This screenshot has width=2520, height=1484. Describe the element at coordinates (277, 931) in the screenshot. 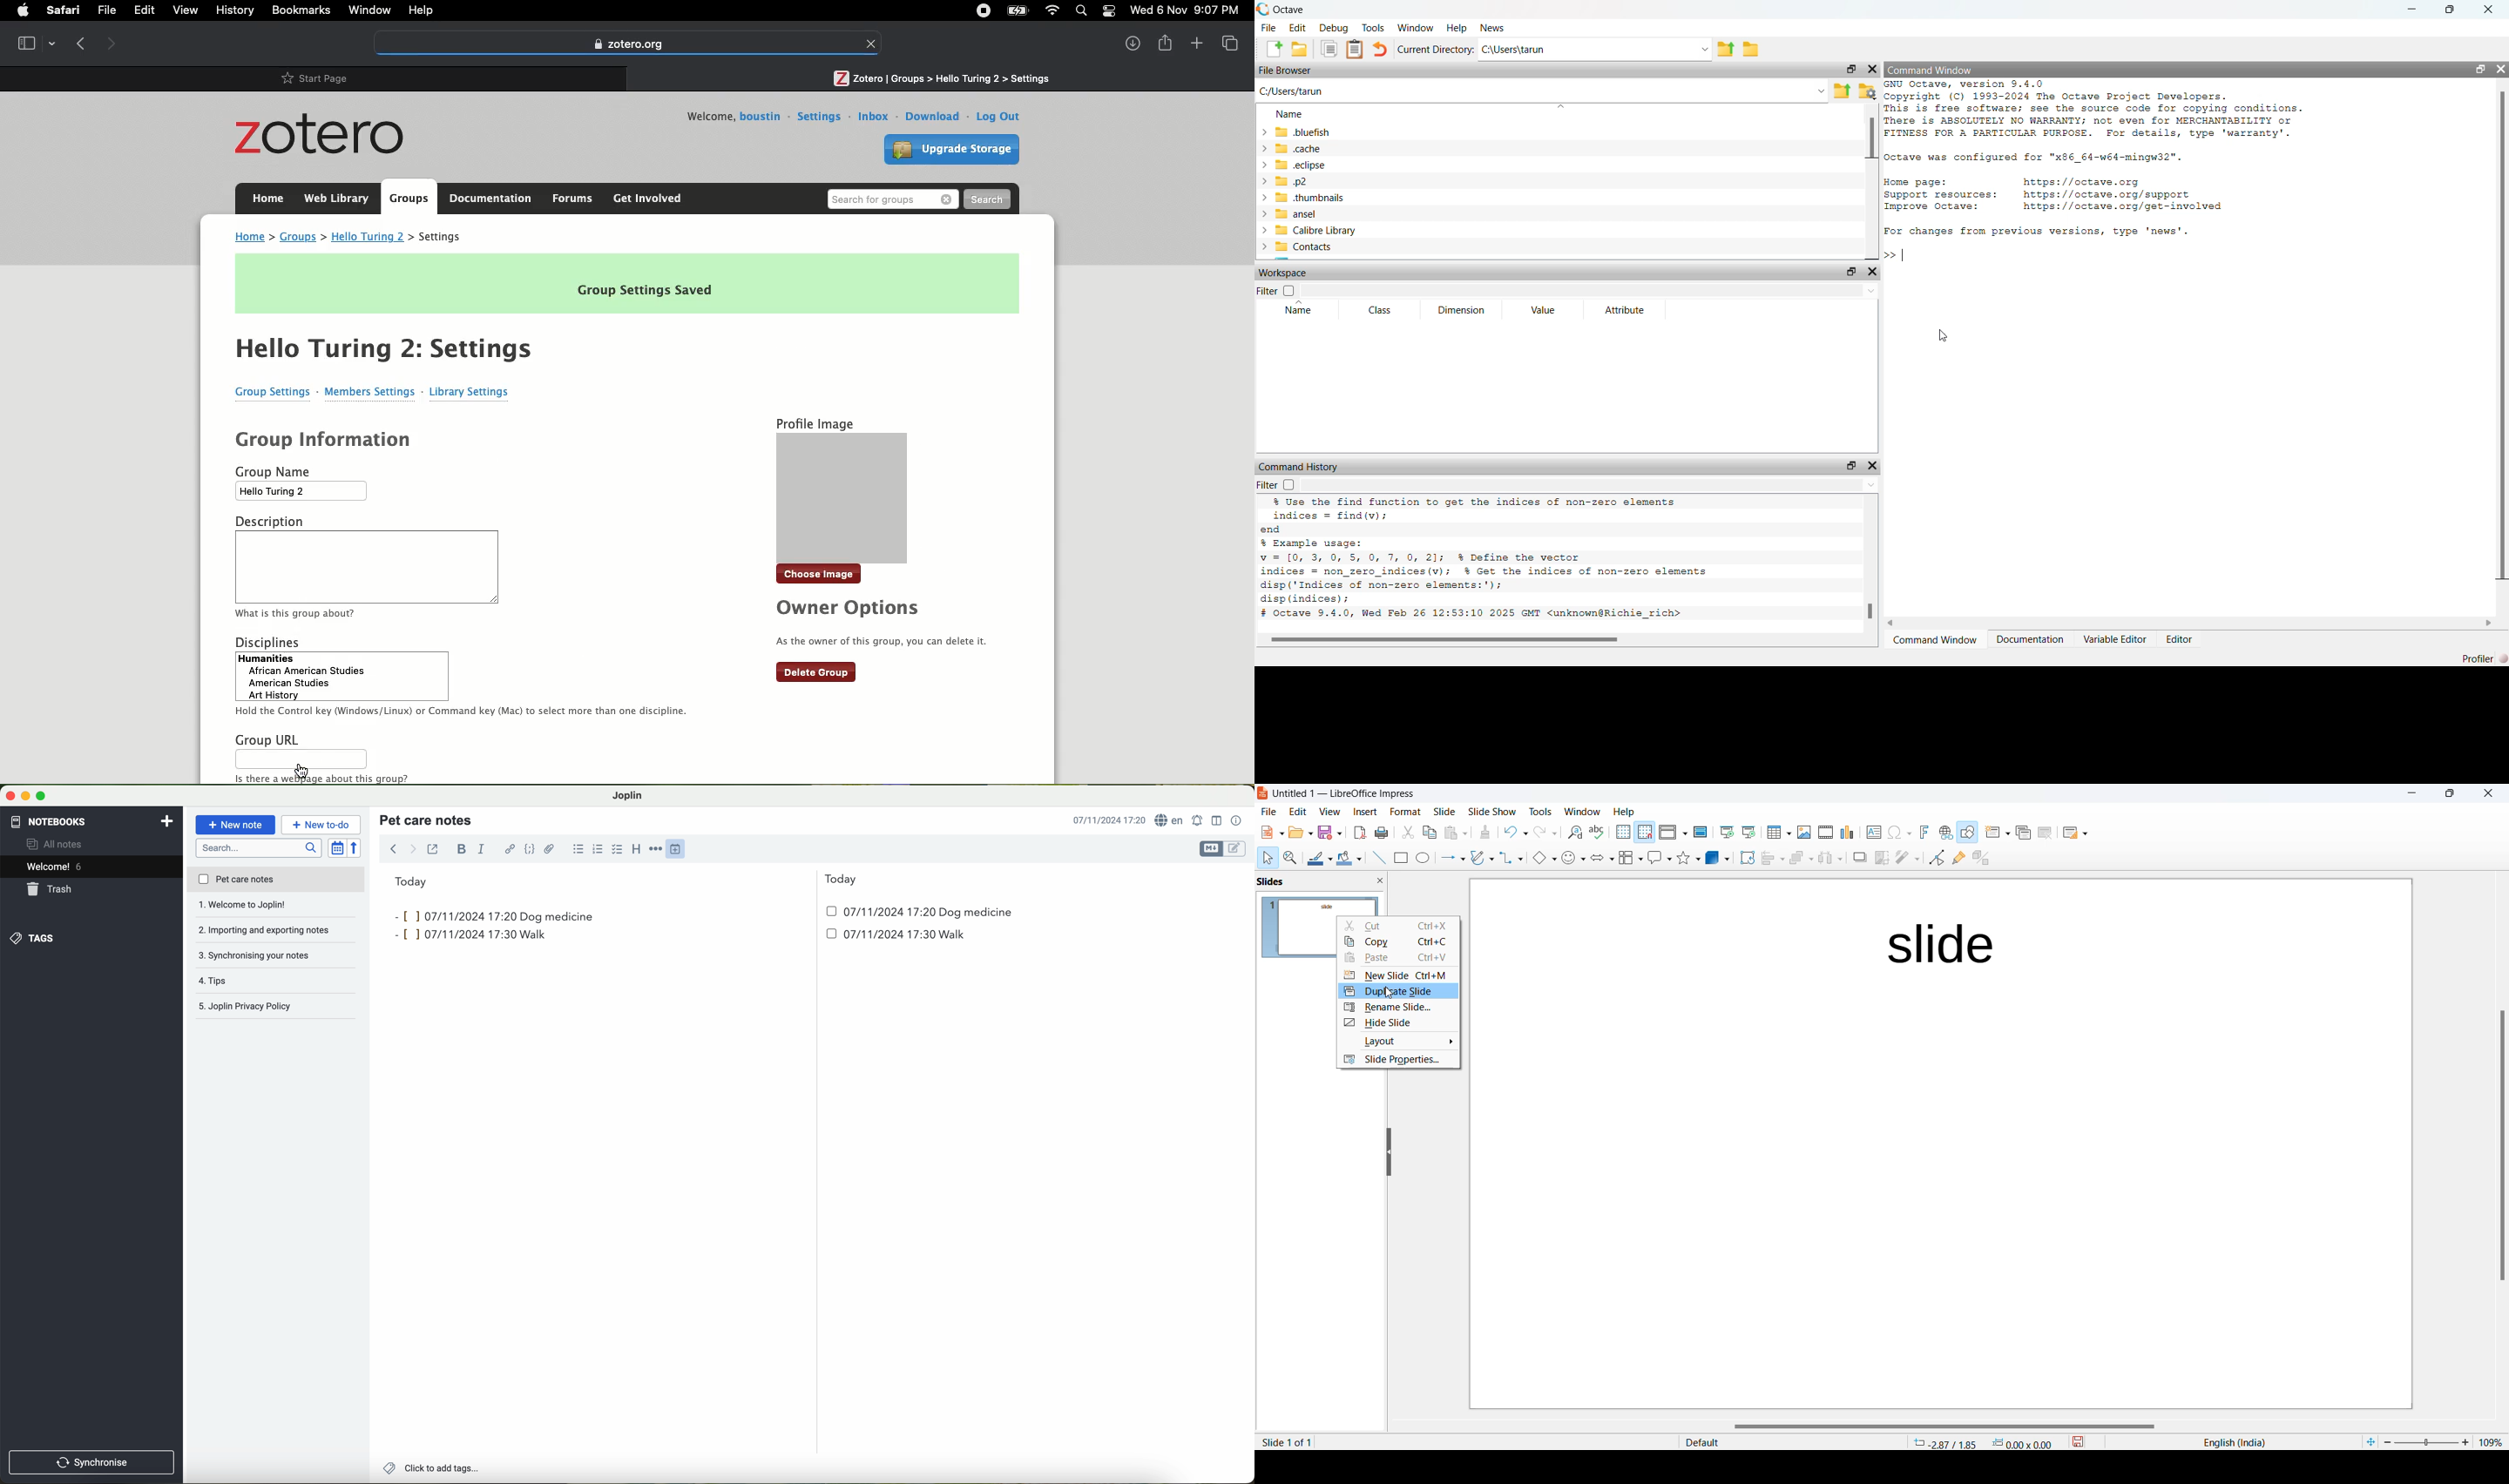

I see `synchronising your notes` at that location.